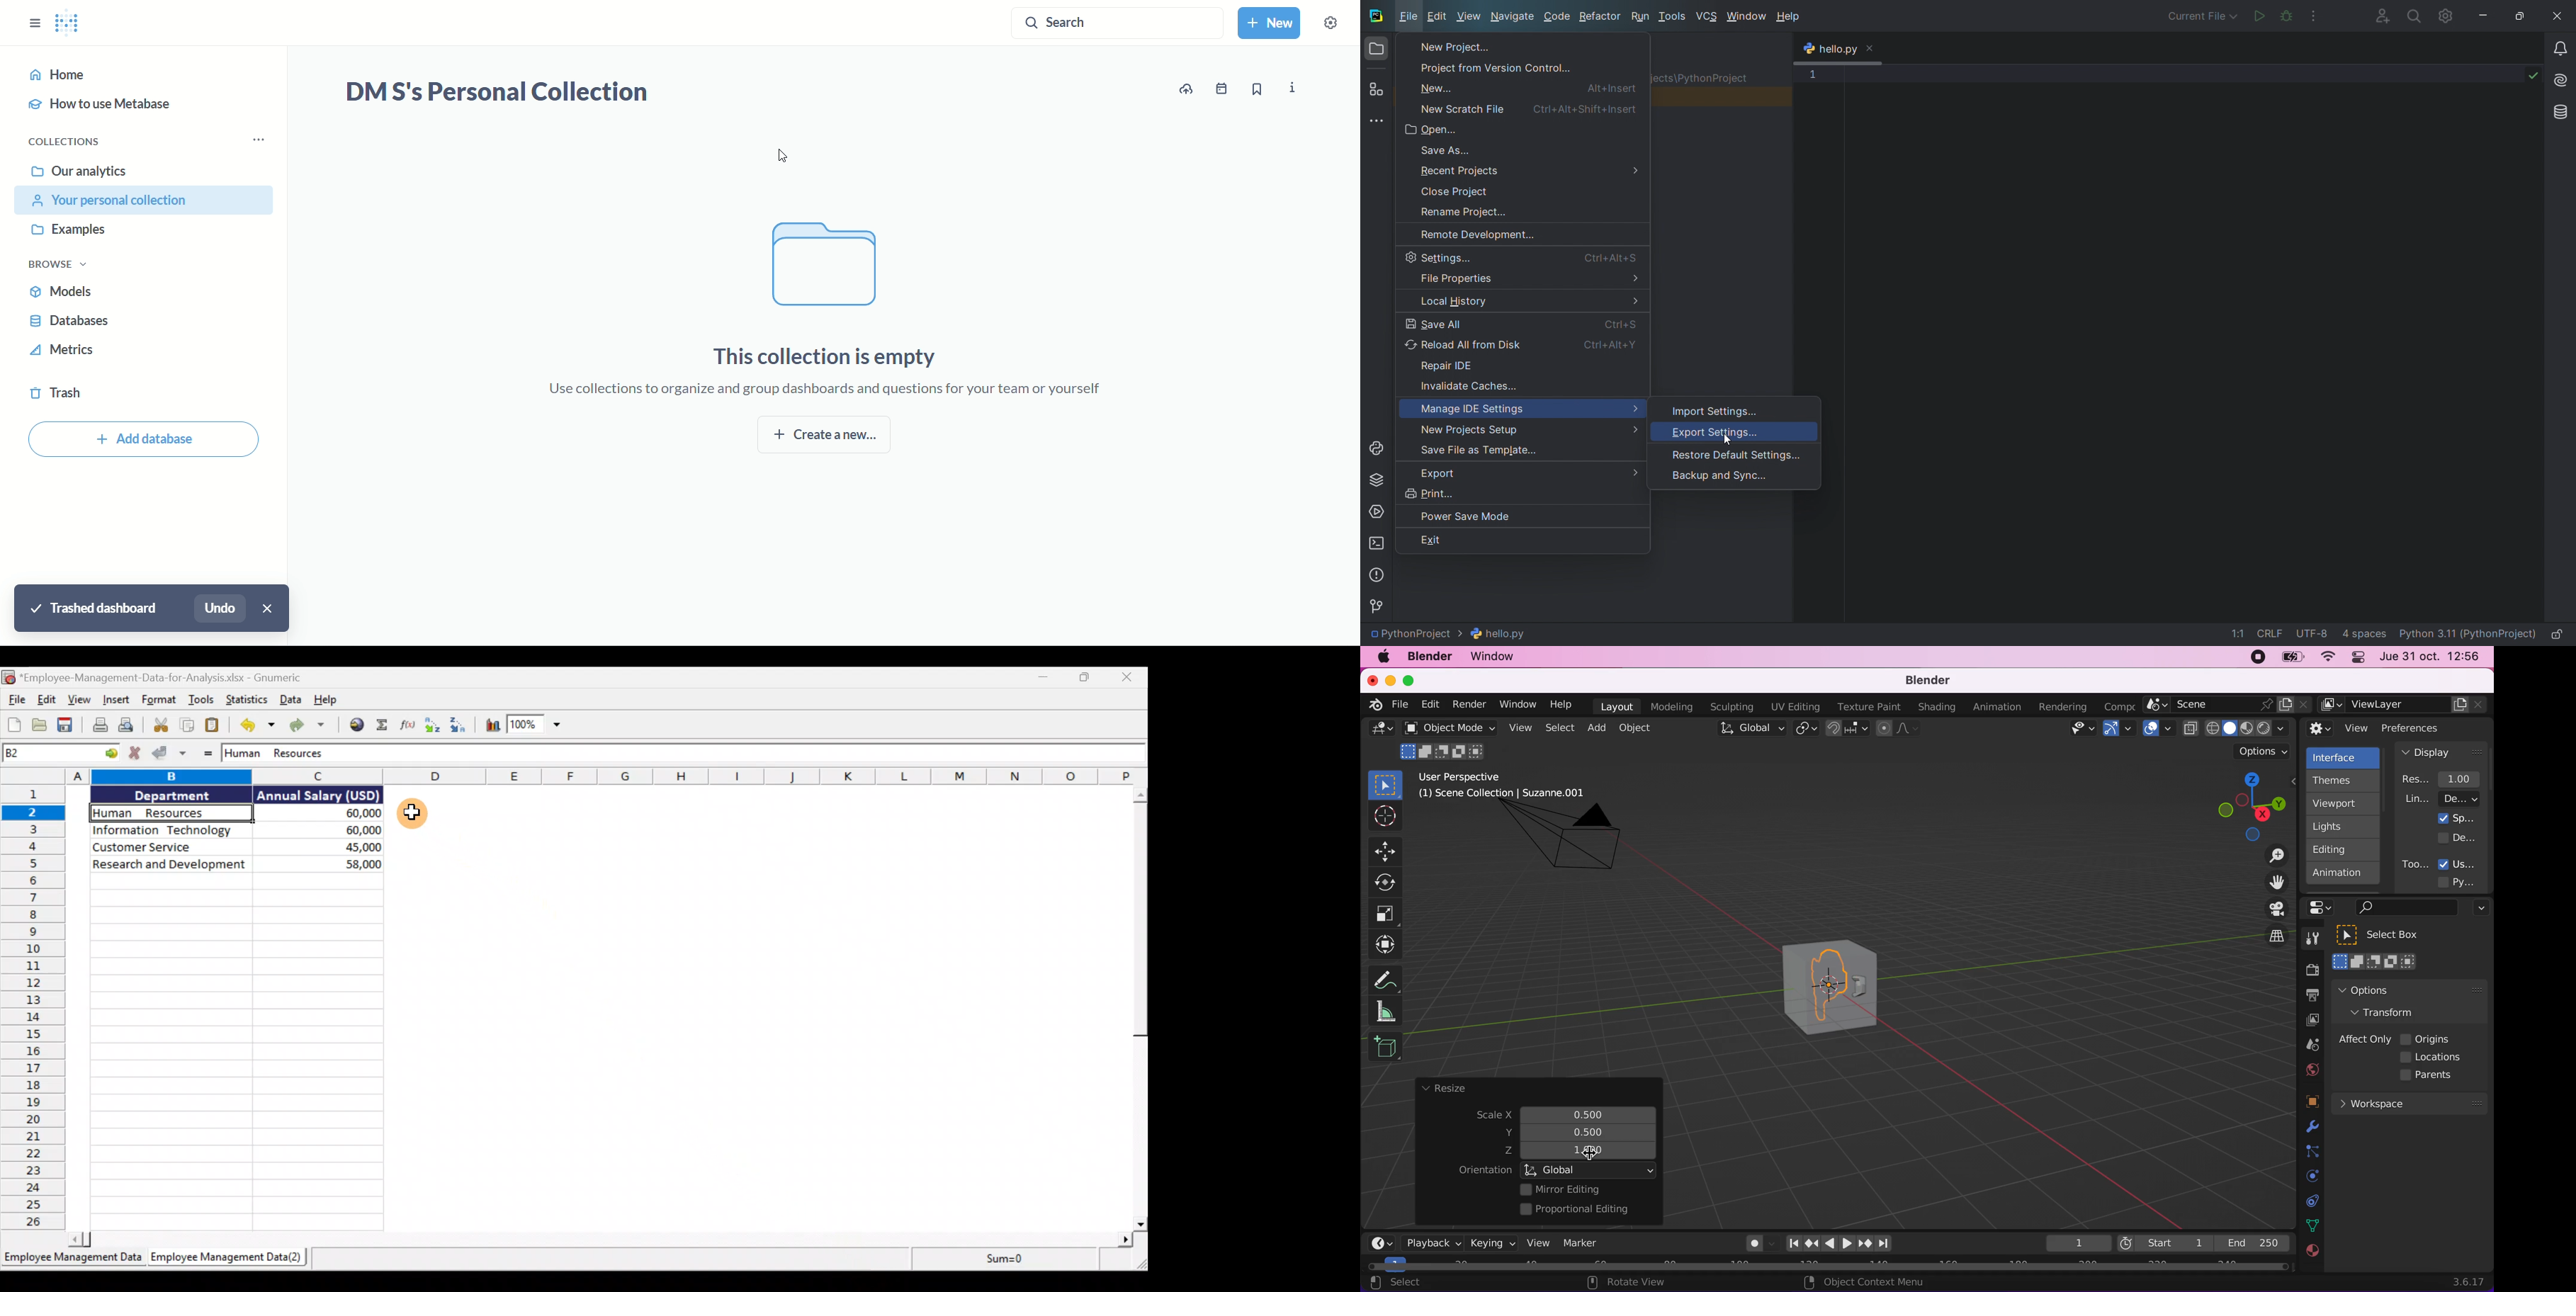 Image resolution: width=2576 pixels, height=1316 pixels. What do you see at coordinates (1378, 1236) in the screenshot?
I see `editor type` at bounding box center [1378, 1236].